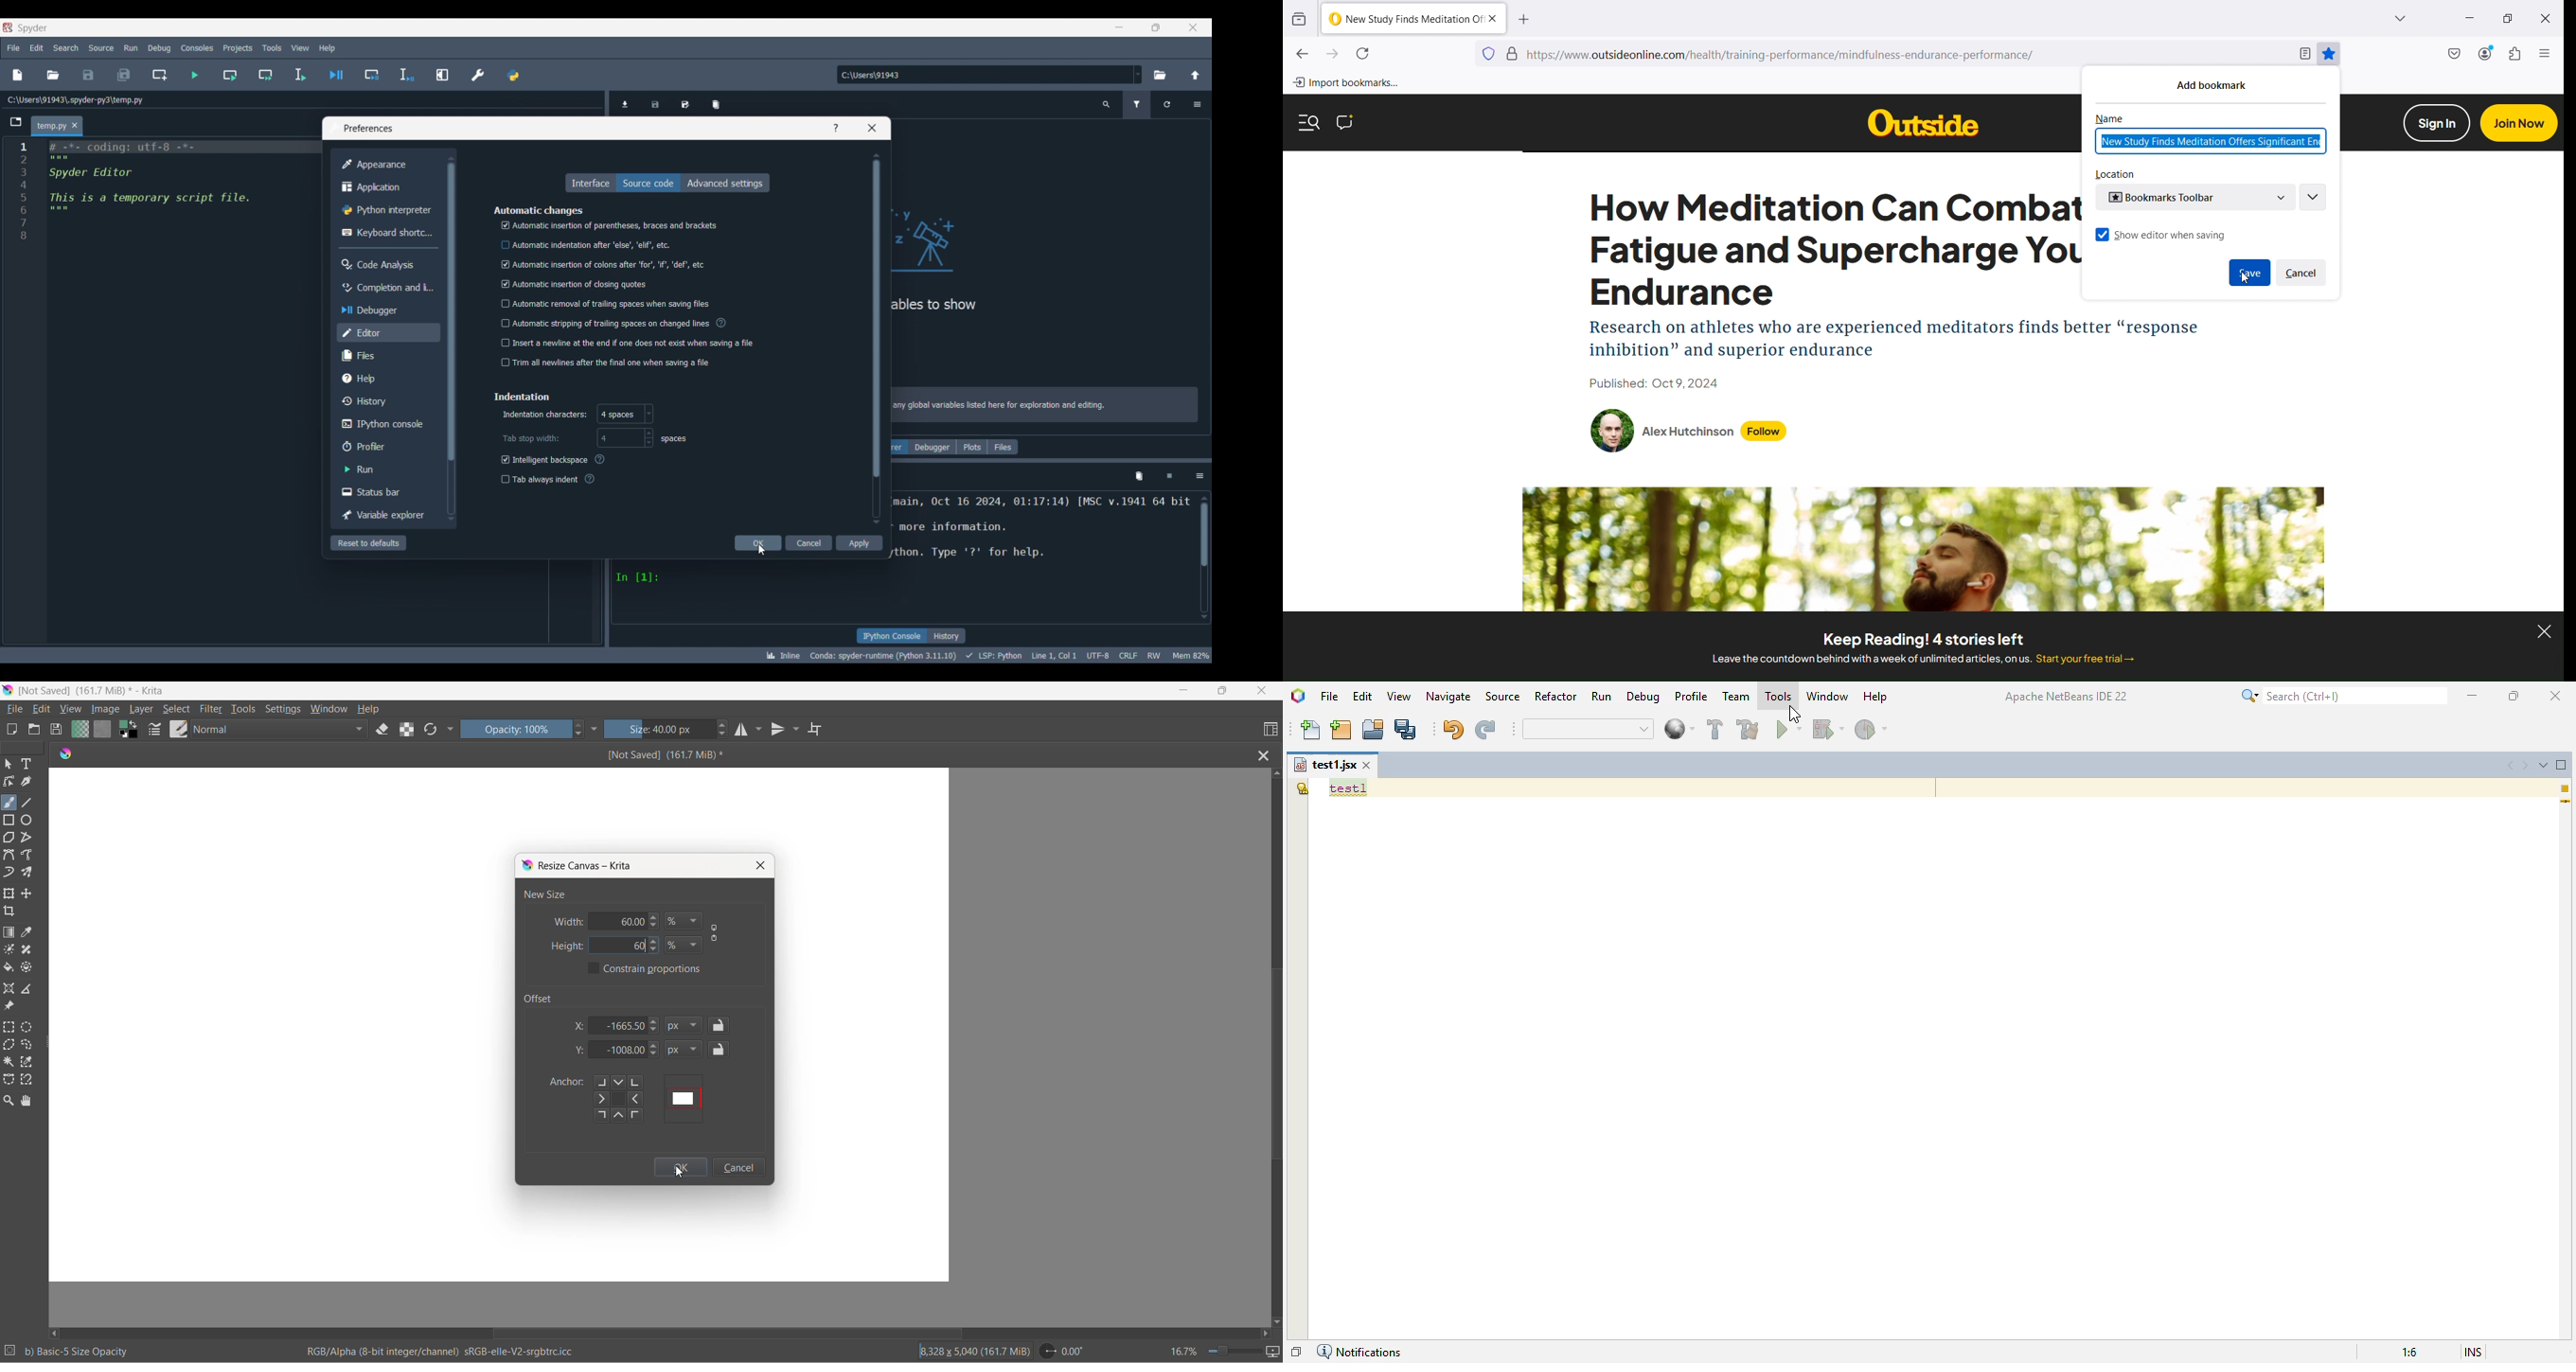 The height and width of the screenshot is (1372, 2576). What do you see at coordinates (1365, 53) in the screenshot?
I see `Reload current page` at bounding box center [1365, 53].